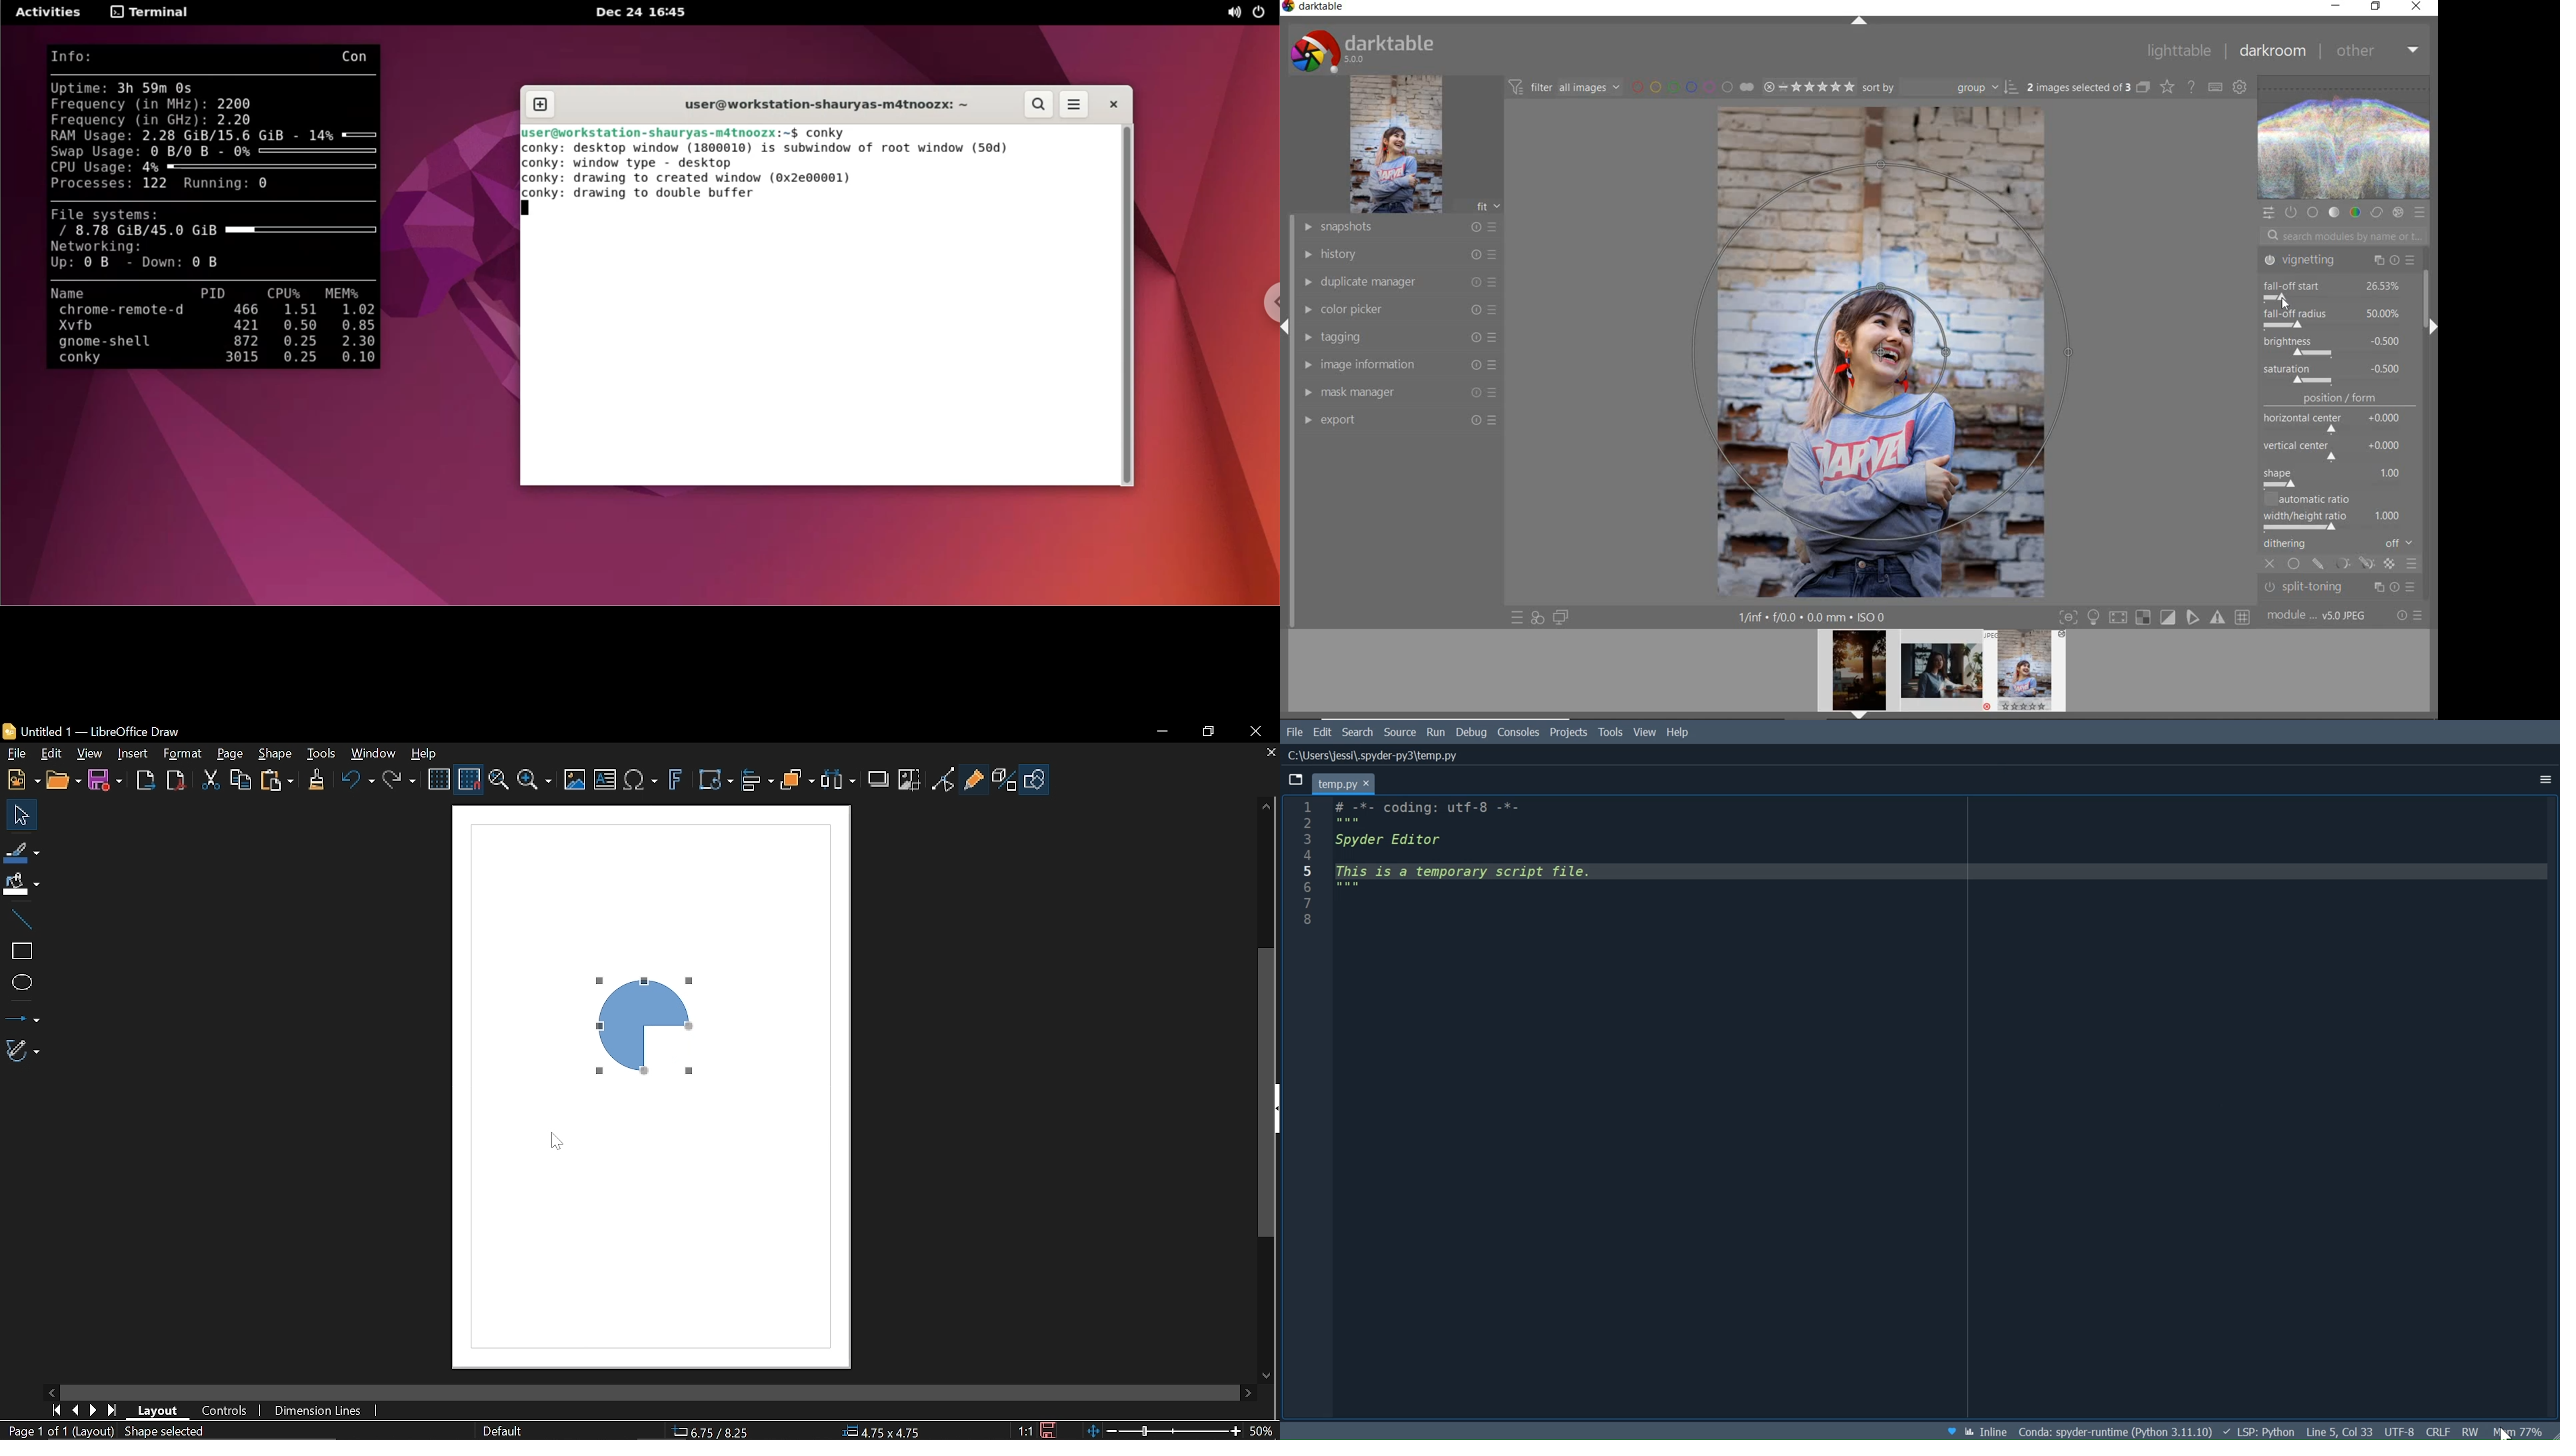  What do you see at coordinates (2341, 1432) in the screenshot?
I see `Cursor Position` at bounding box center [2341, 1432].